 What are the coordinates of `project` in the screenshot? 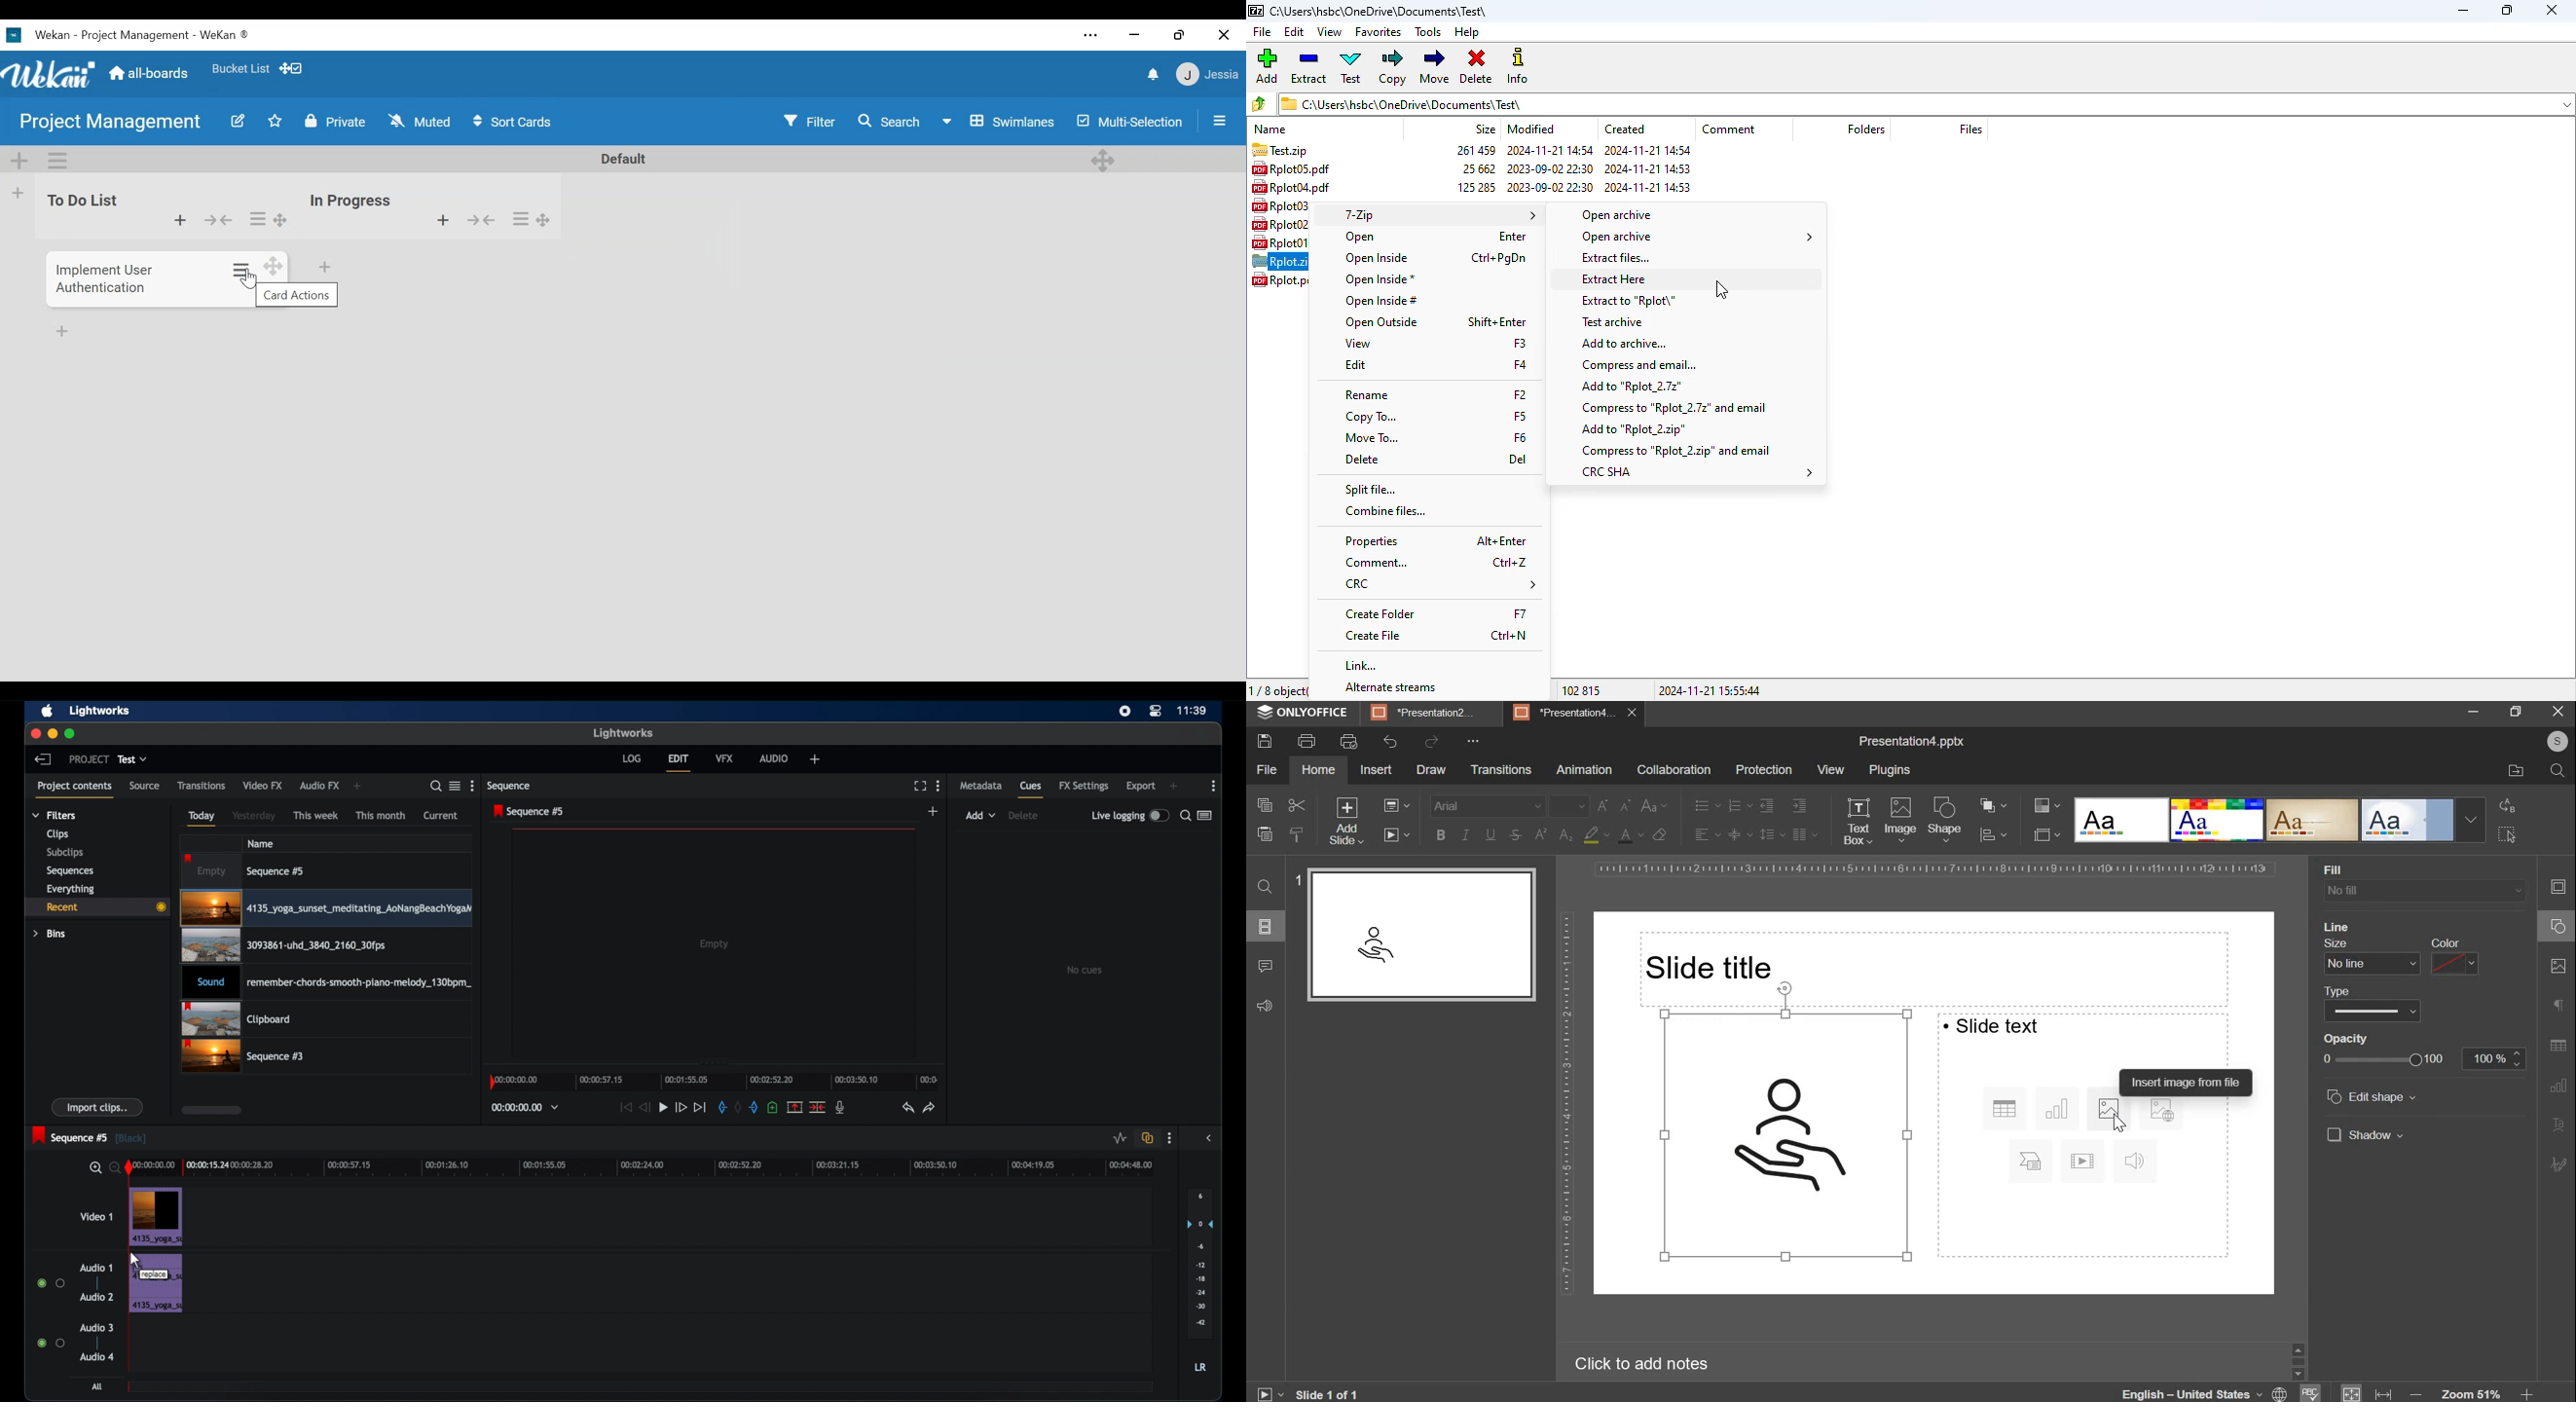 It's located at (88, 759).